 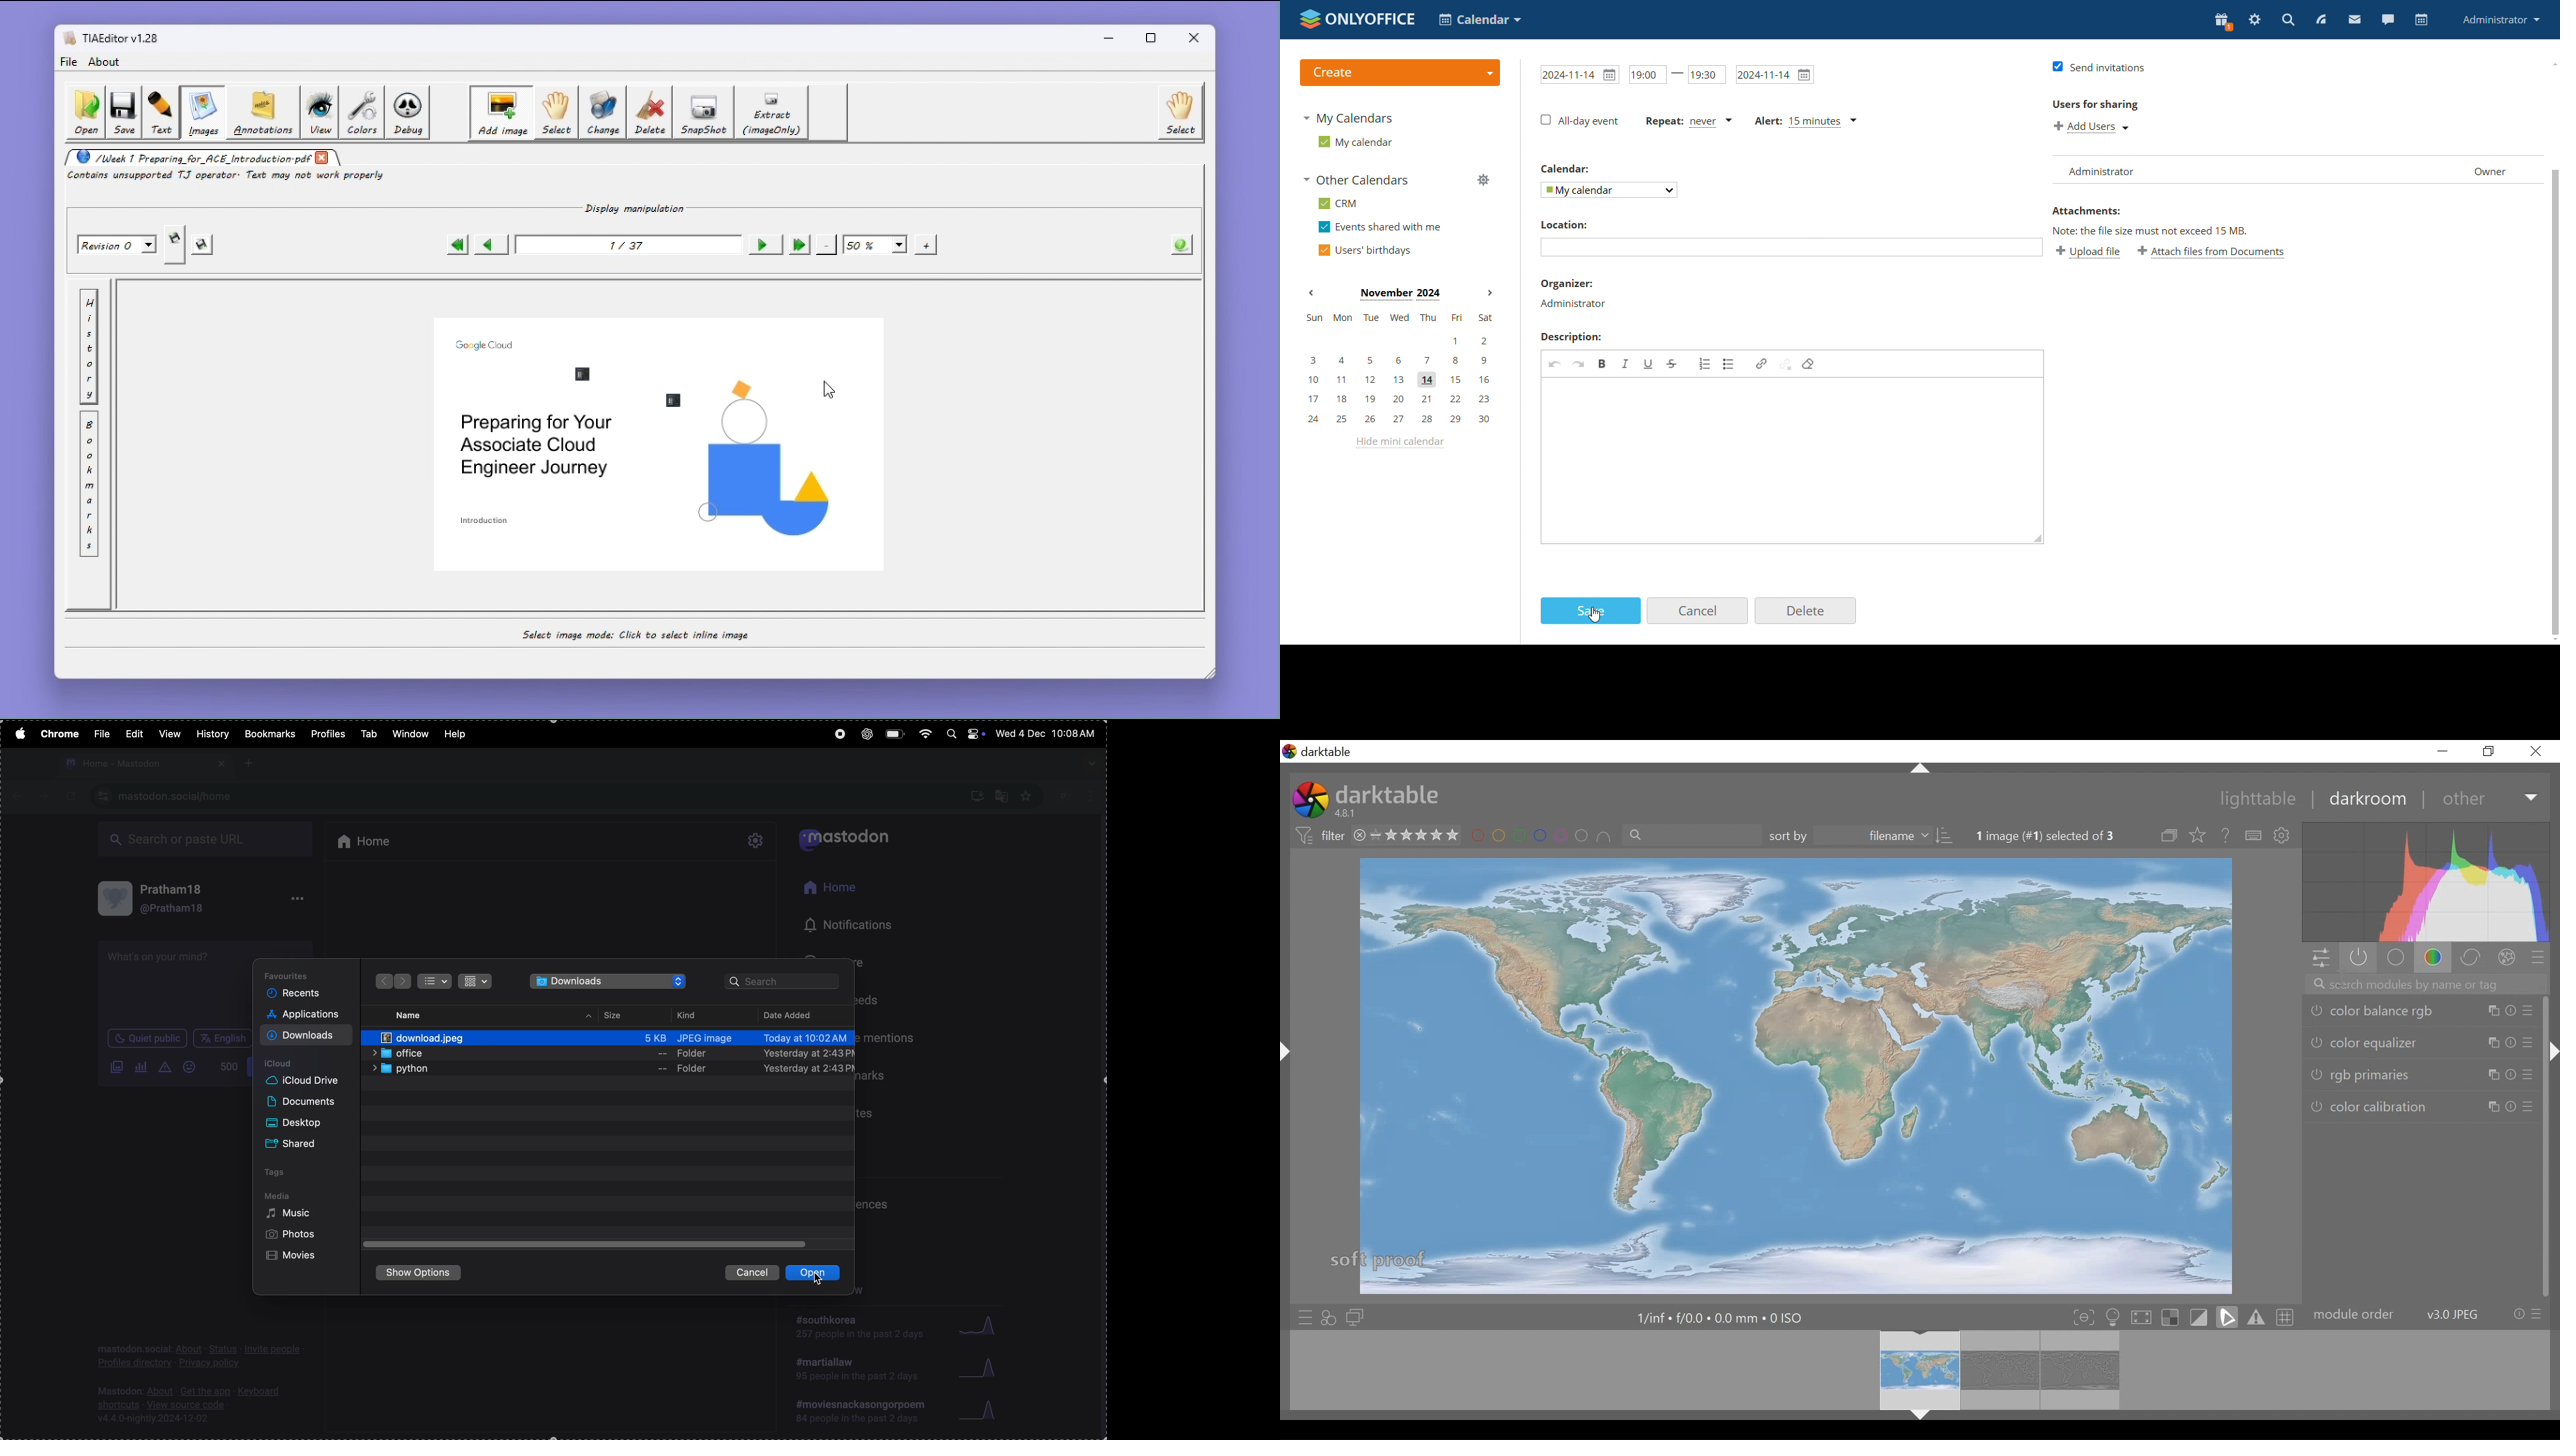 I want to click on English, so click(x=223, y=1038).